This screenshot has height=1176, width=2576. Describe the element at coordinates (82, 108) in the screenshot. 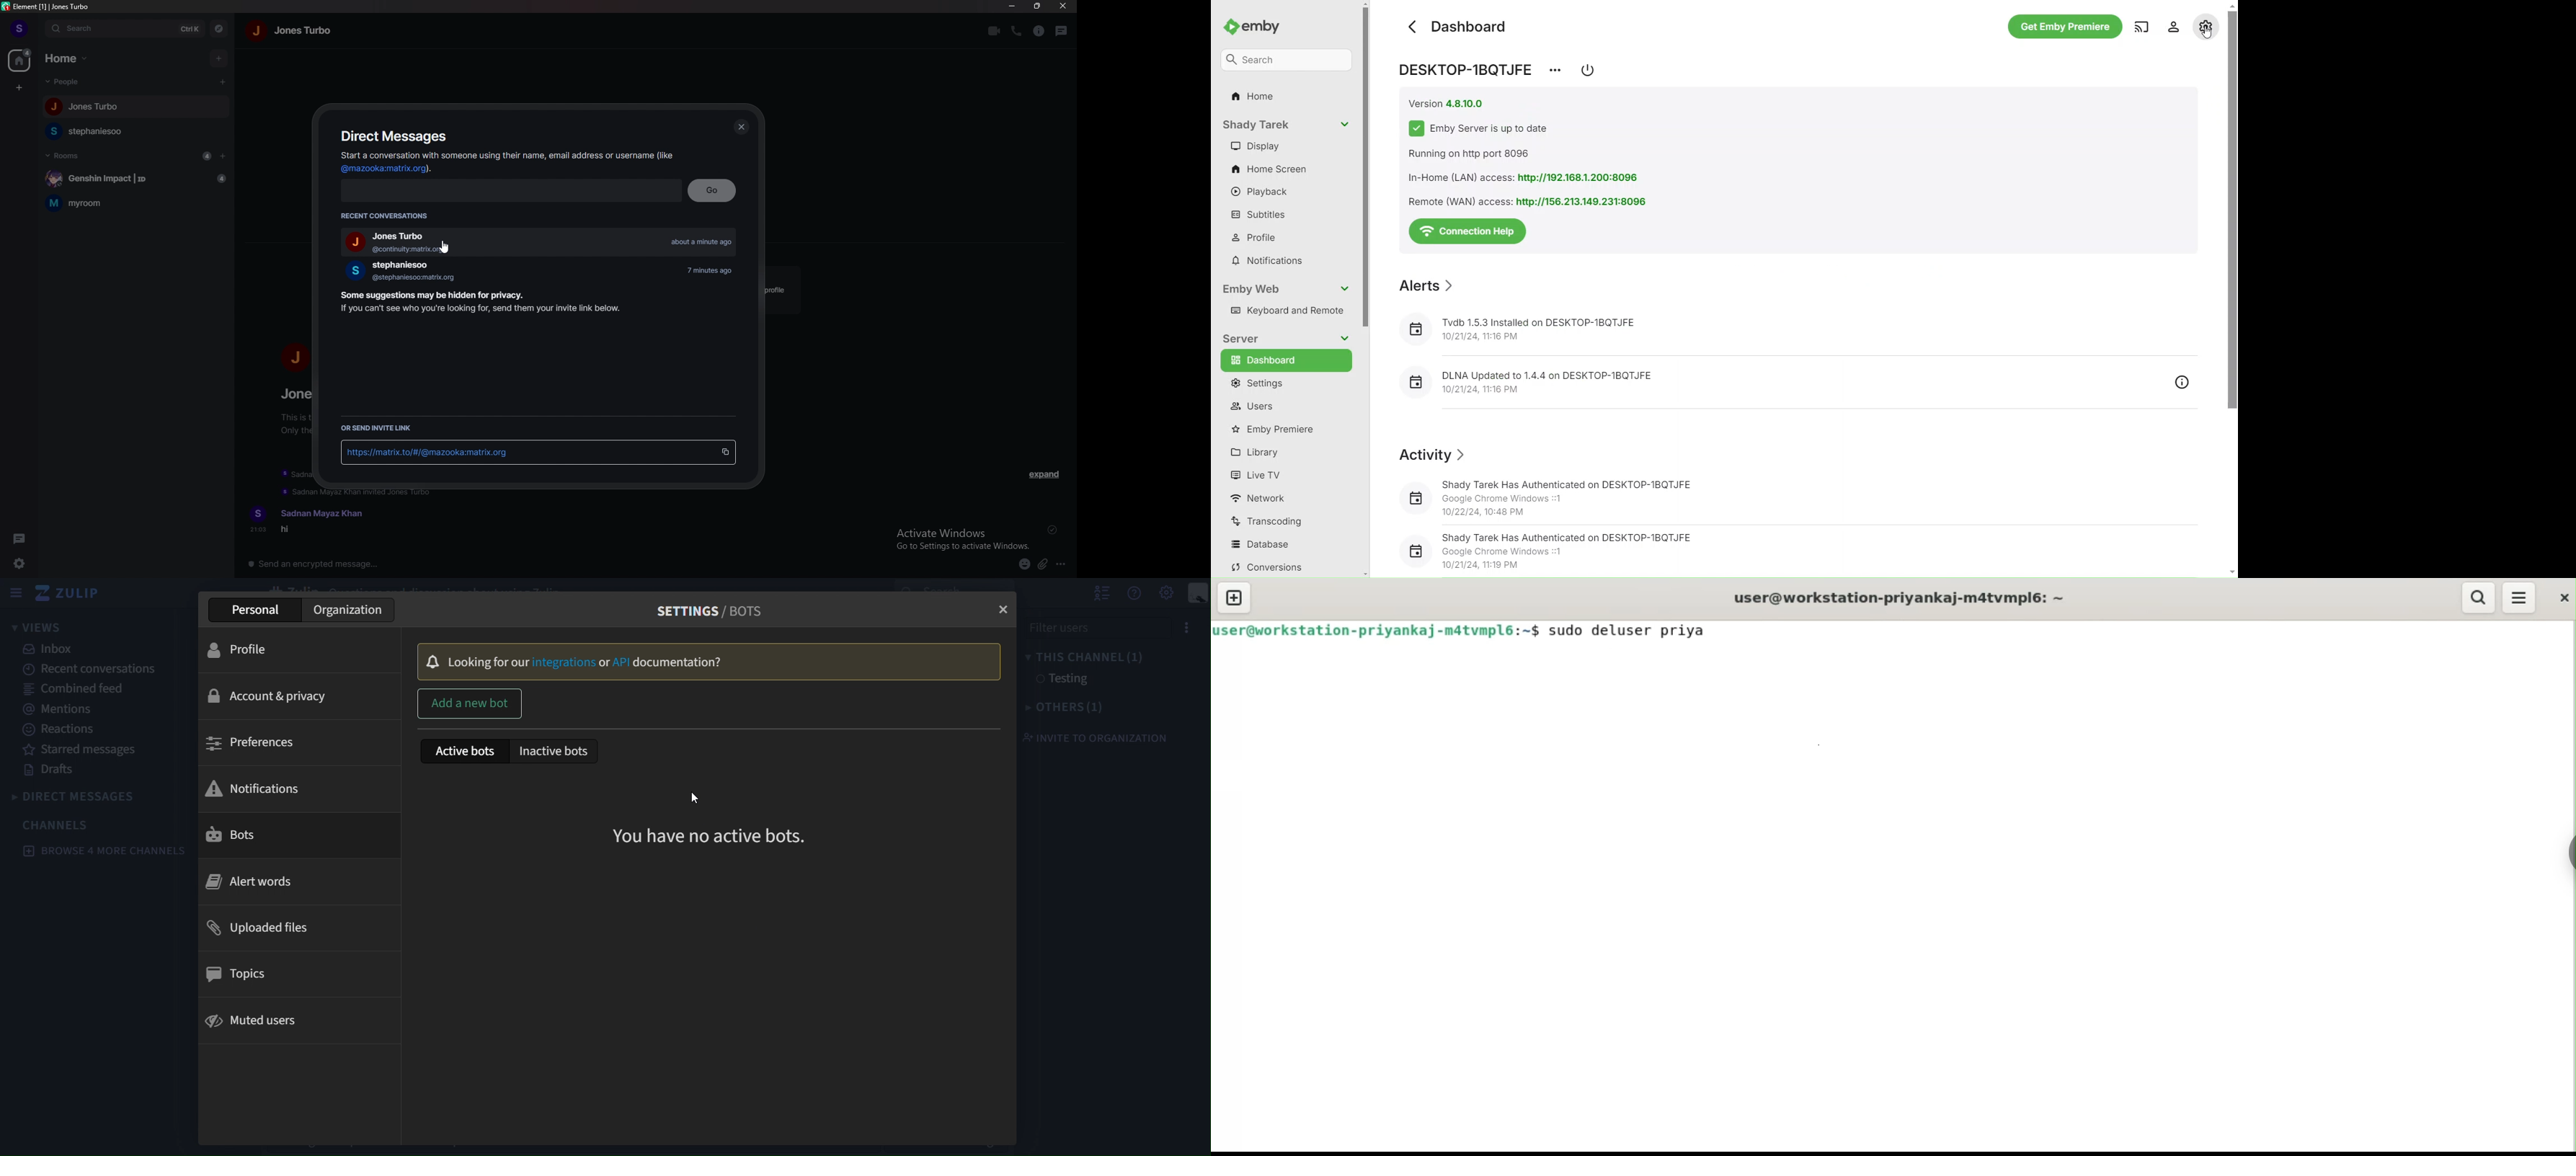

I see `Jones Turbo` at that location.